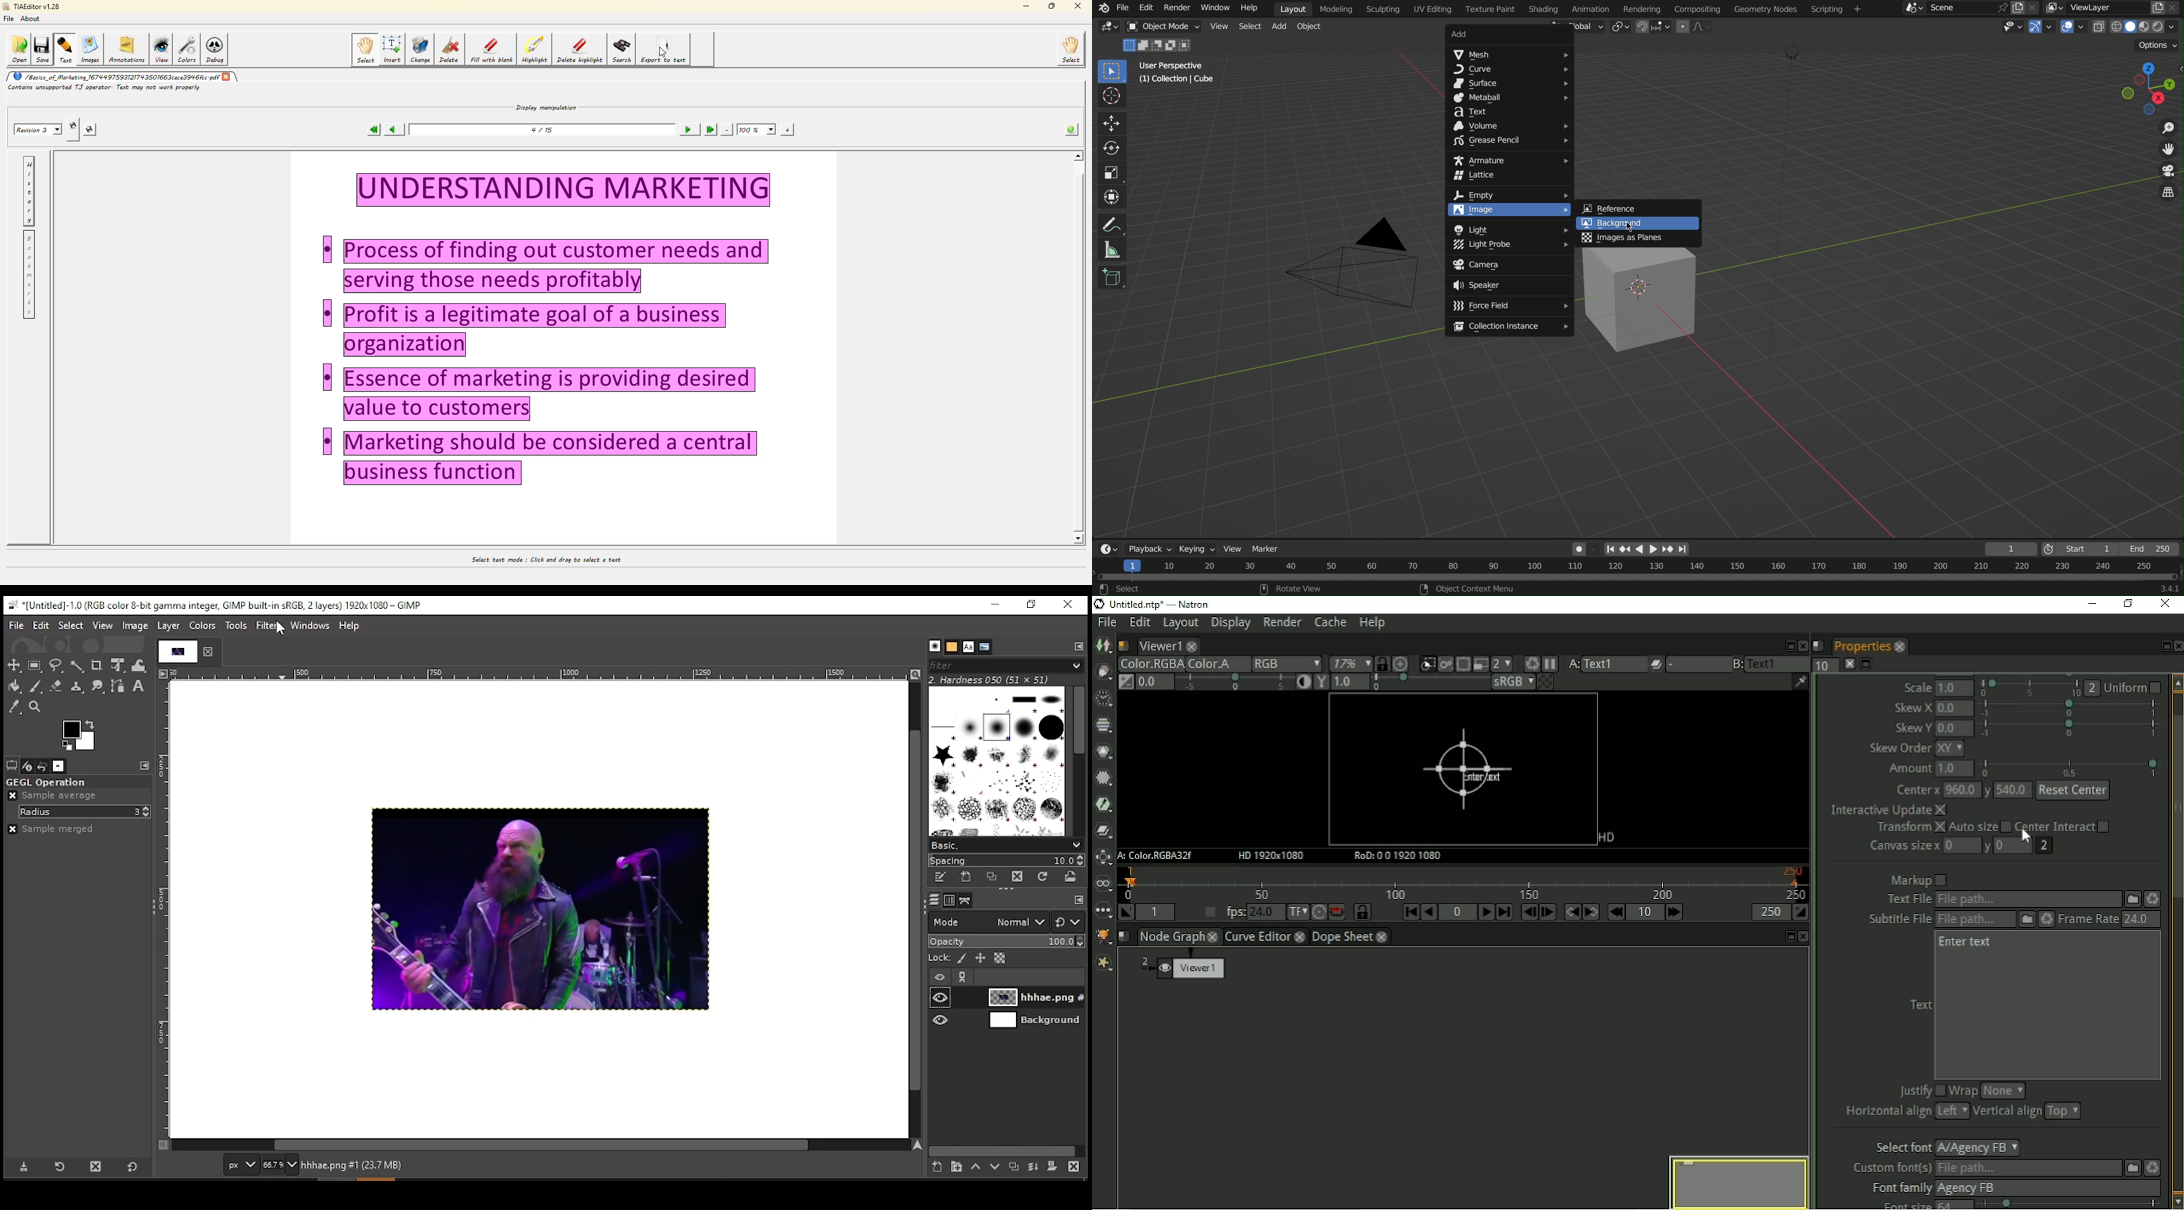 The height and width of the screenshot is (1232, 2184). I want to click on Light, so click(1508, 229).